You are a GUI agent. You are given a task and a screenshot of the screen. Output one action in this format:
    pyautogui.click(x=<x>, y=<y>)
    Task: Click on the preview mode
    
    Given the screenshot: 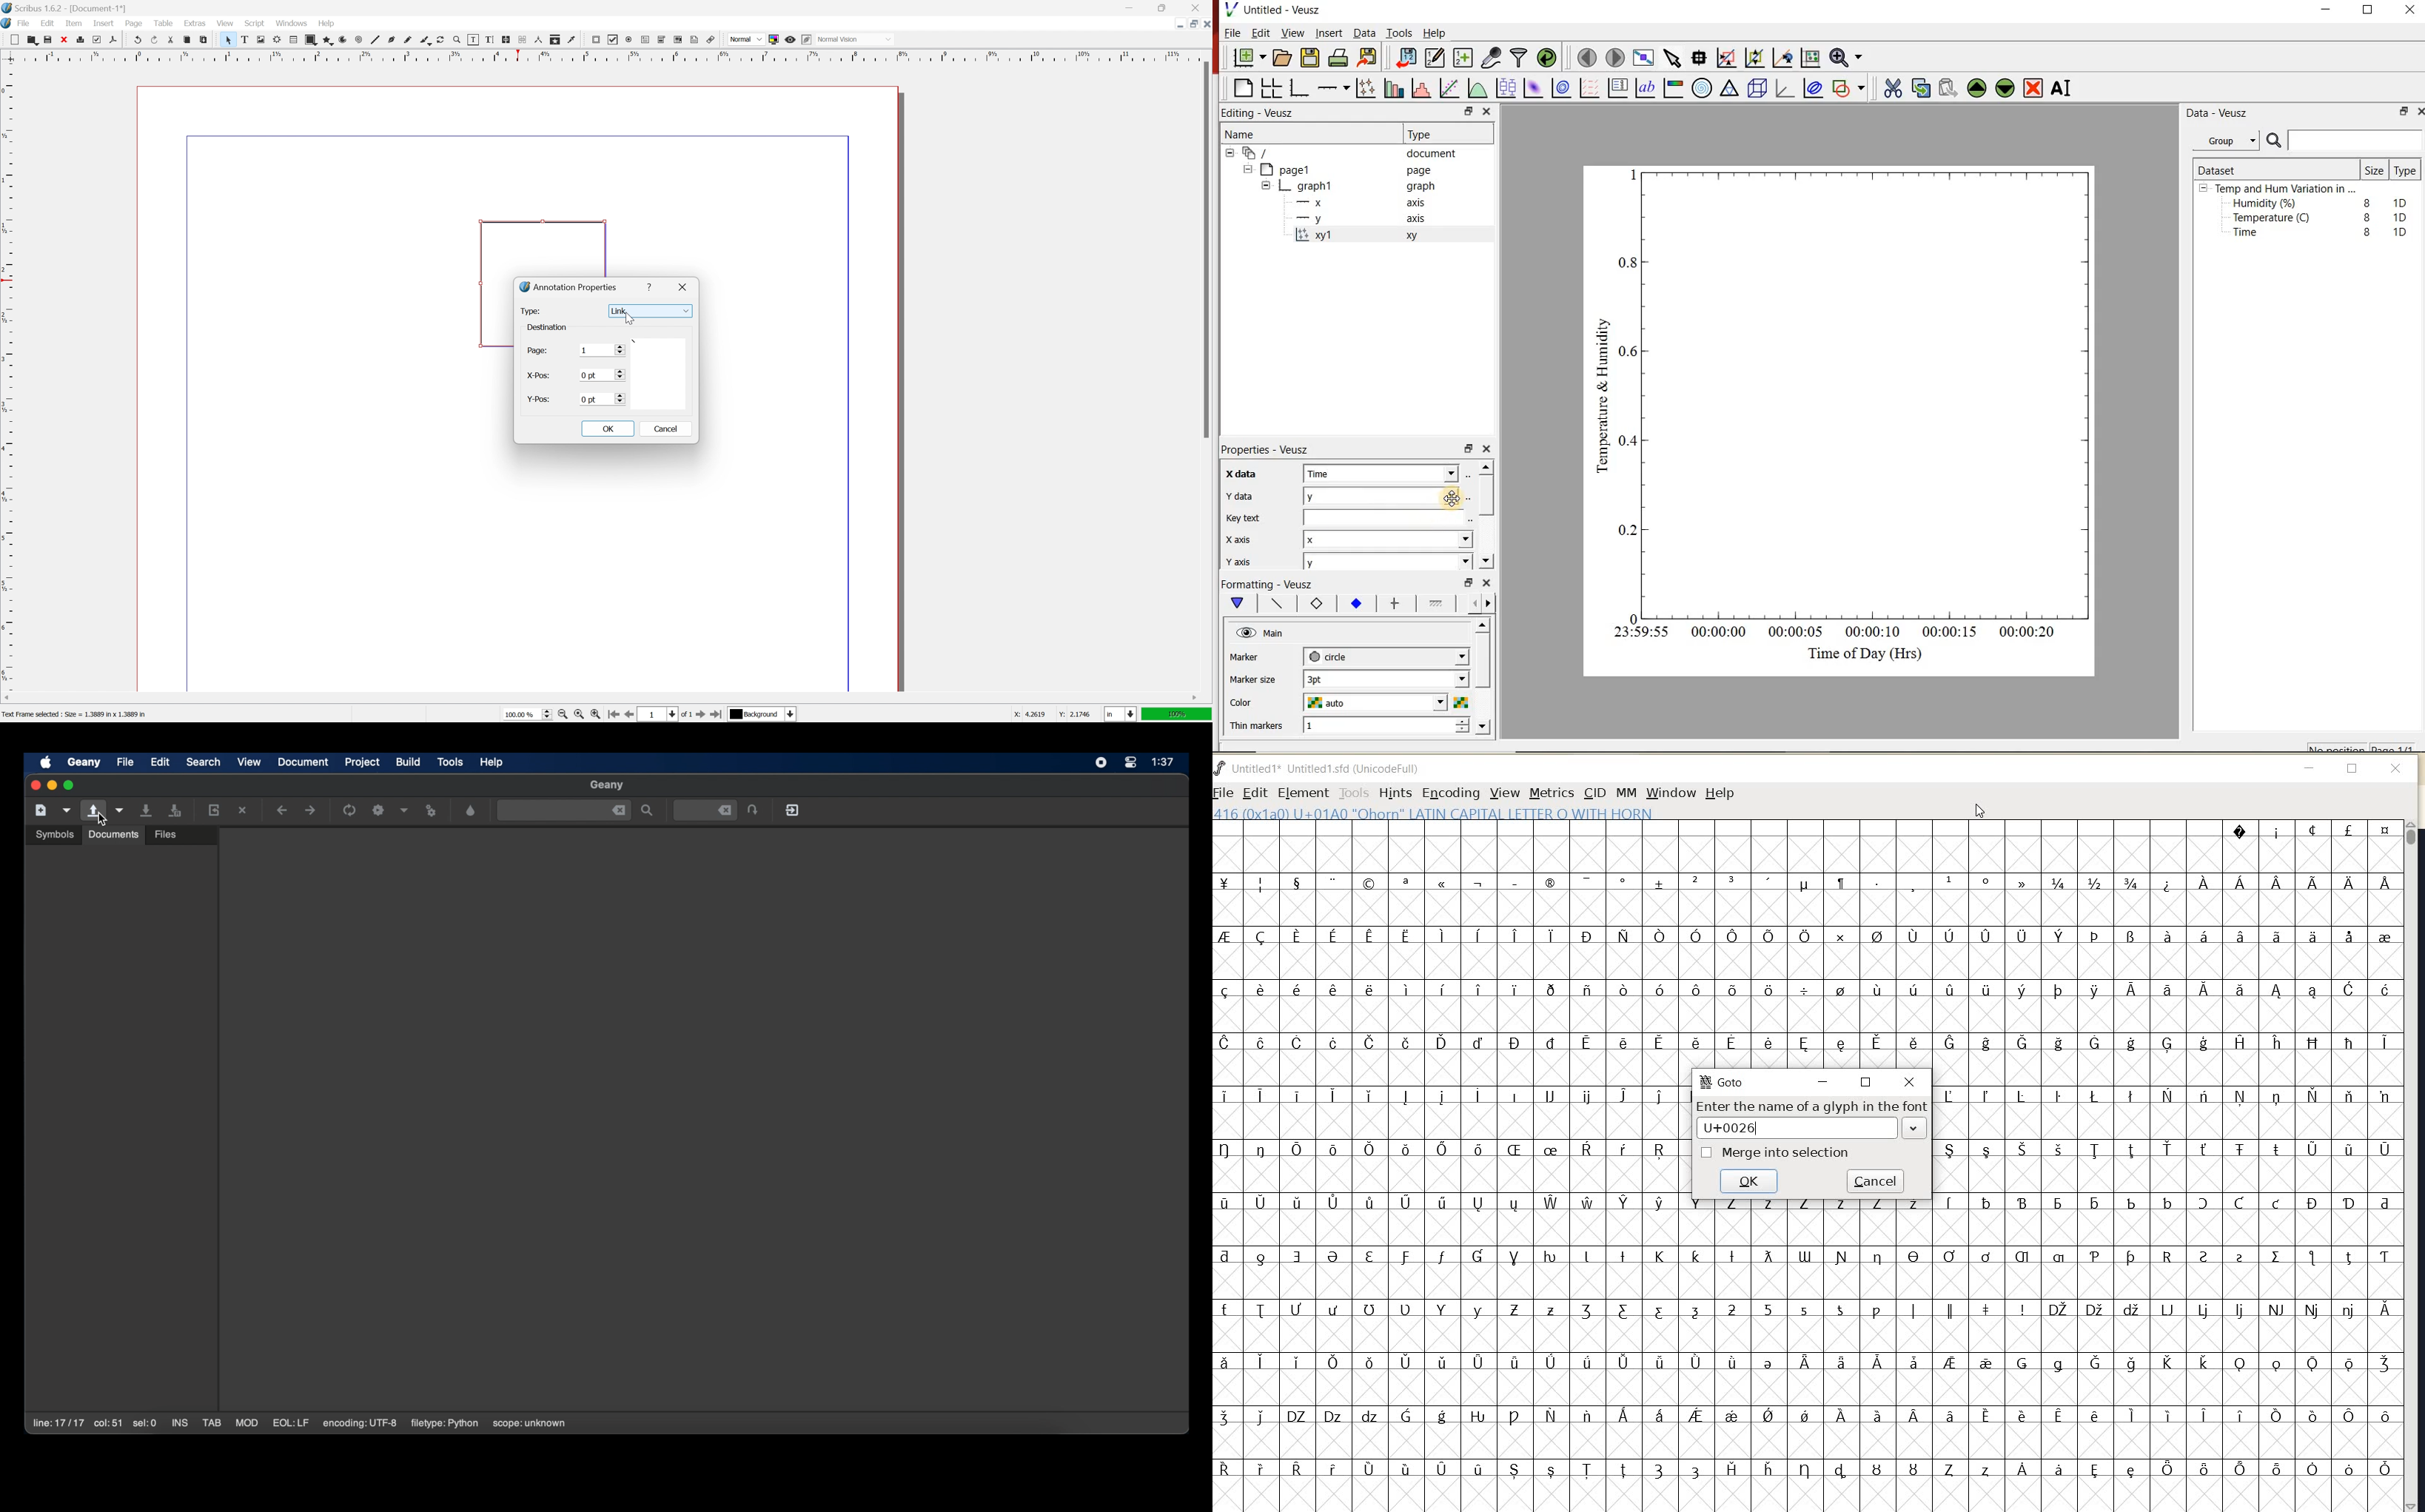 What is the action you would take?
    pyautogui.click(x=790, y=40)
    